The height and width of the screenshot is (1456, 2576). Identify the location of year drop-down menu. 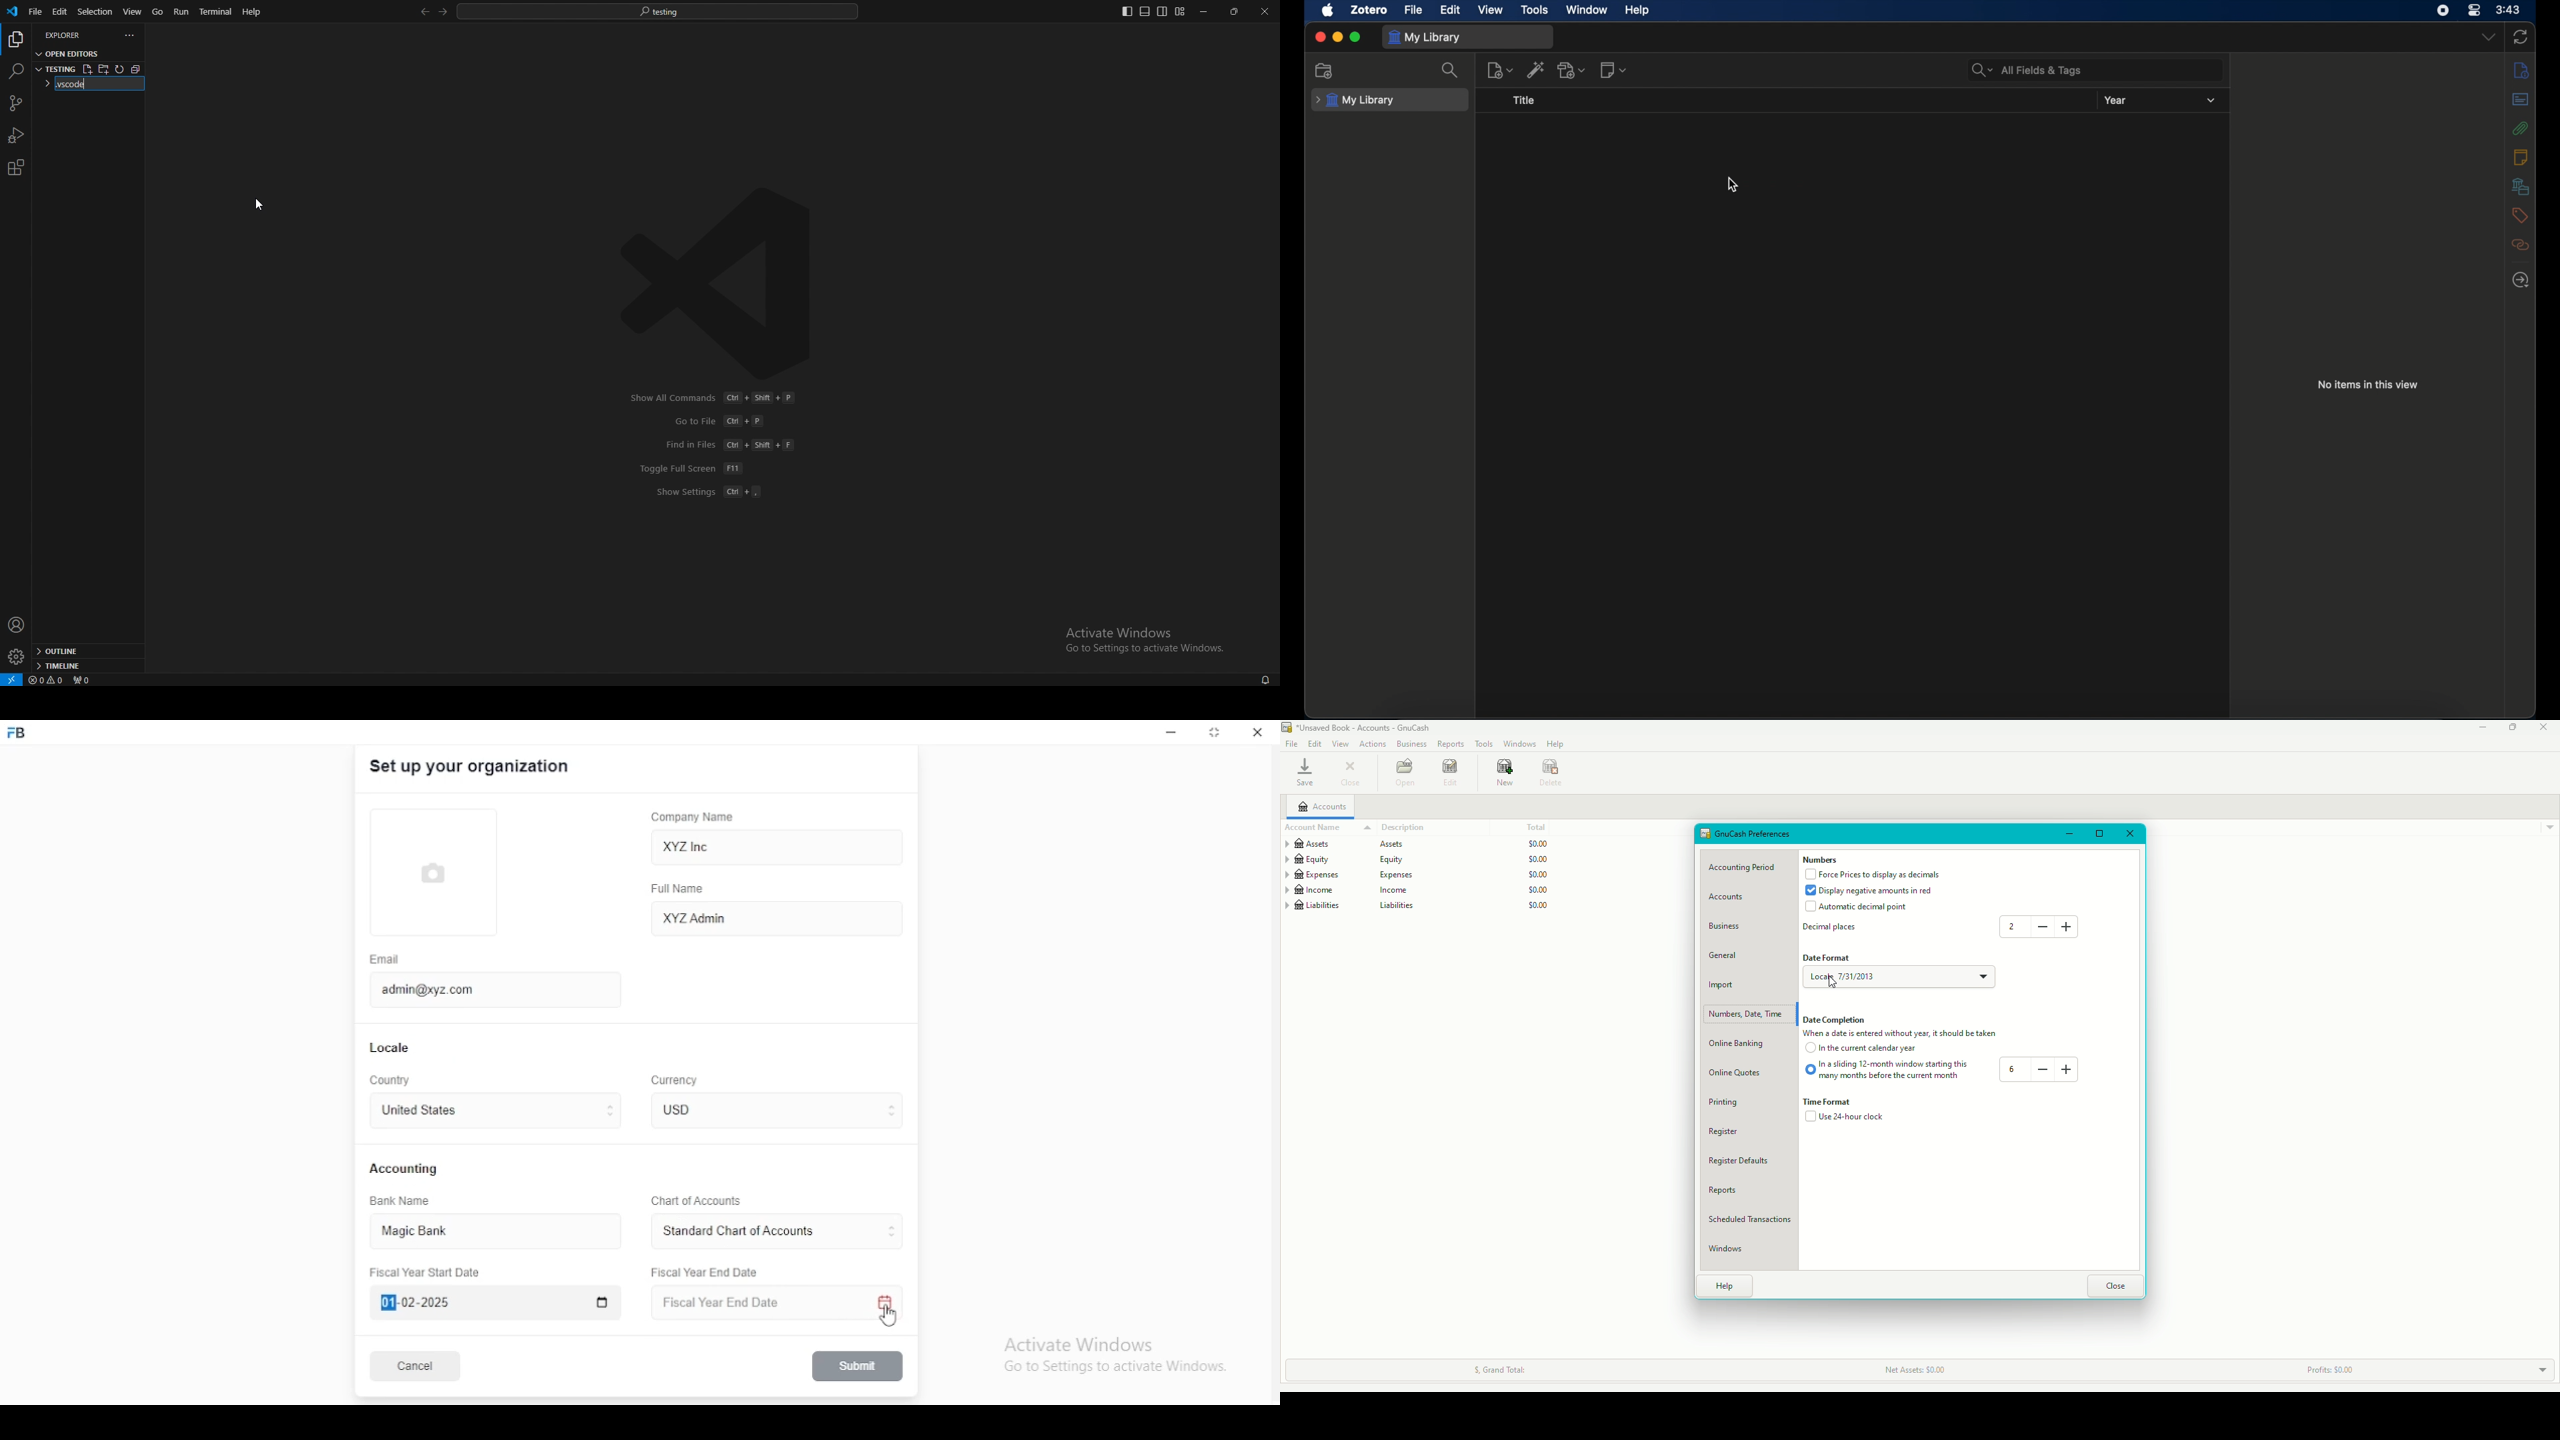
(2211, 101).